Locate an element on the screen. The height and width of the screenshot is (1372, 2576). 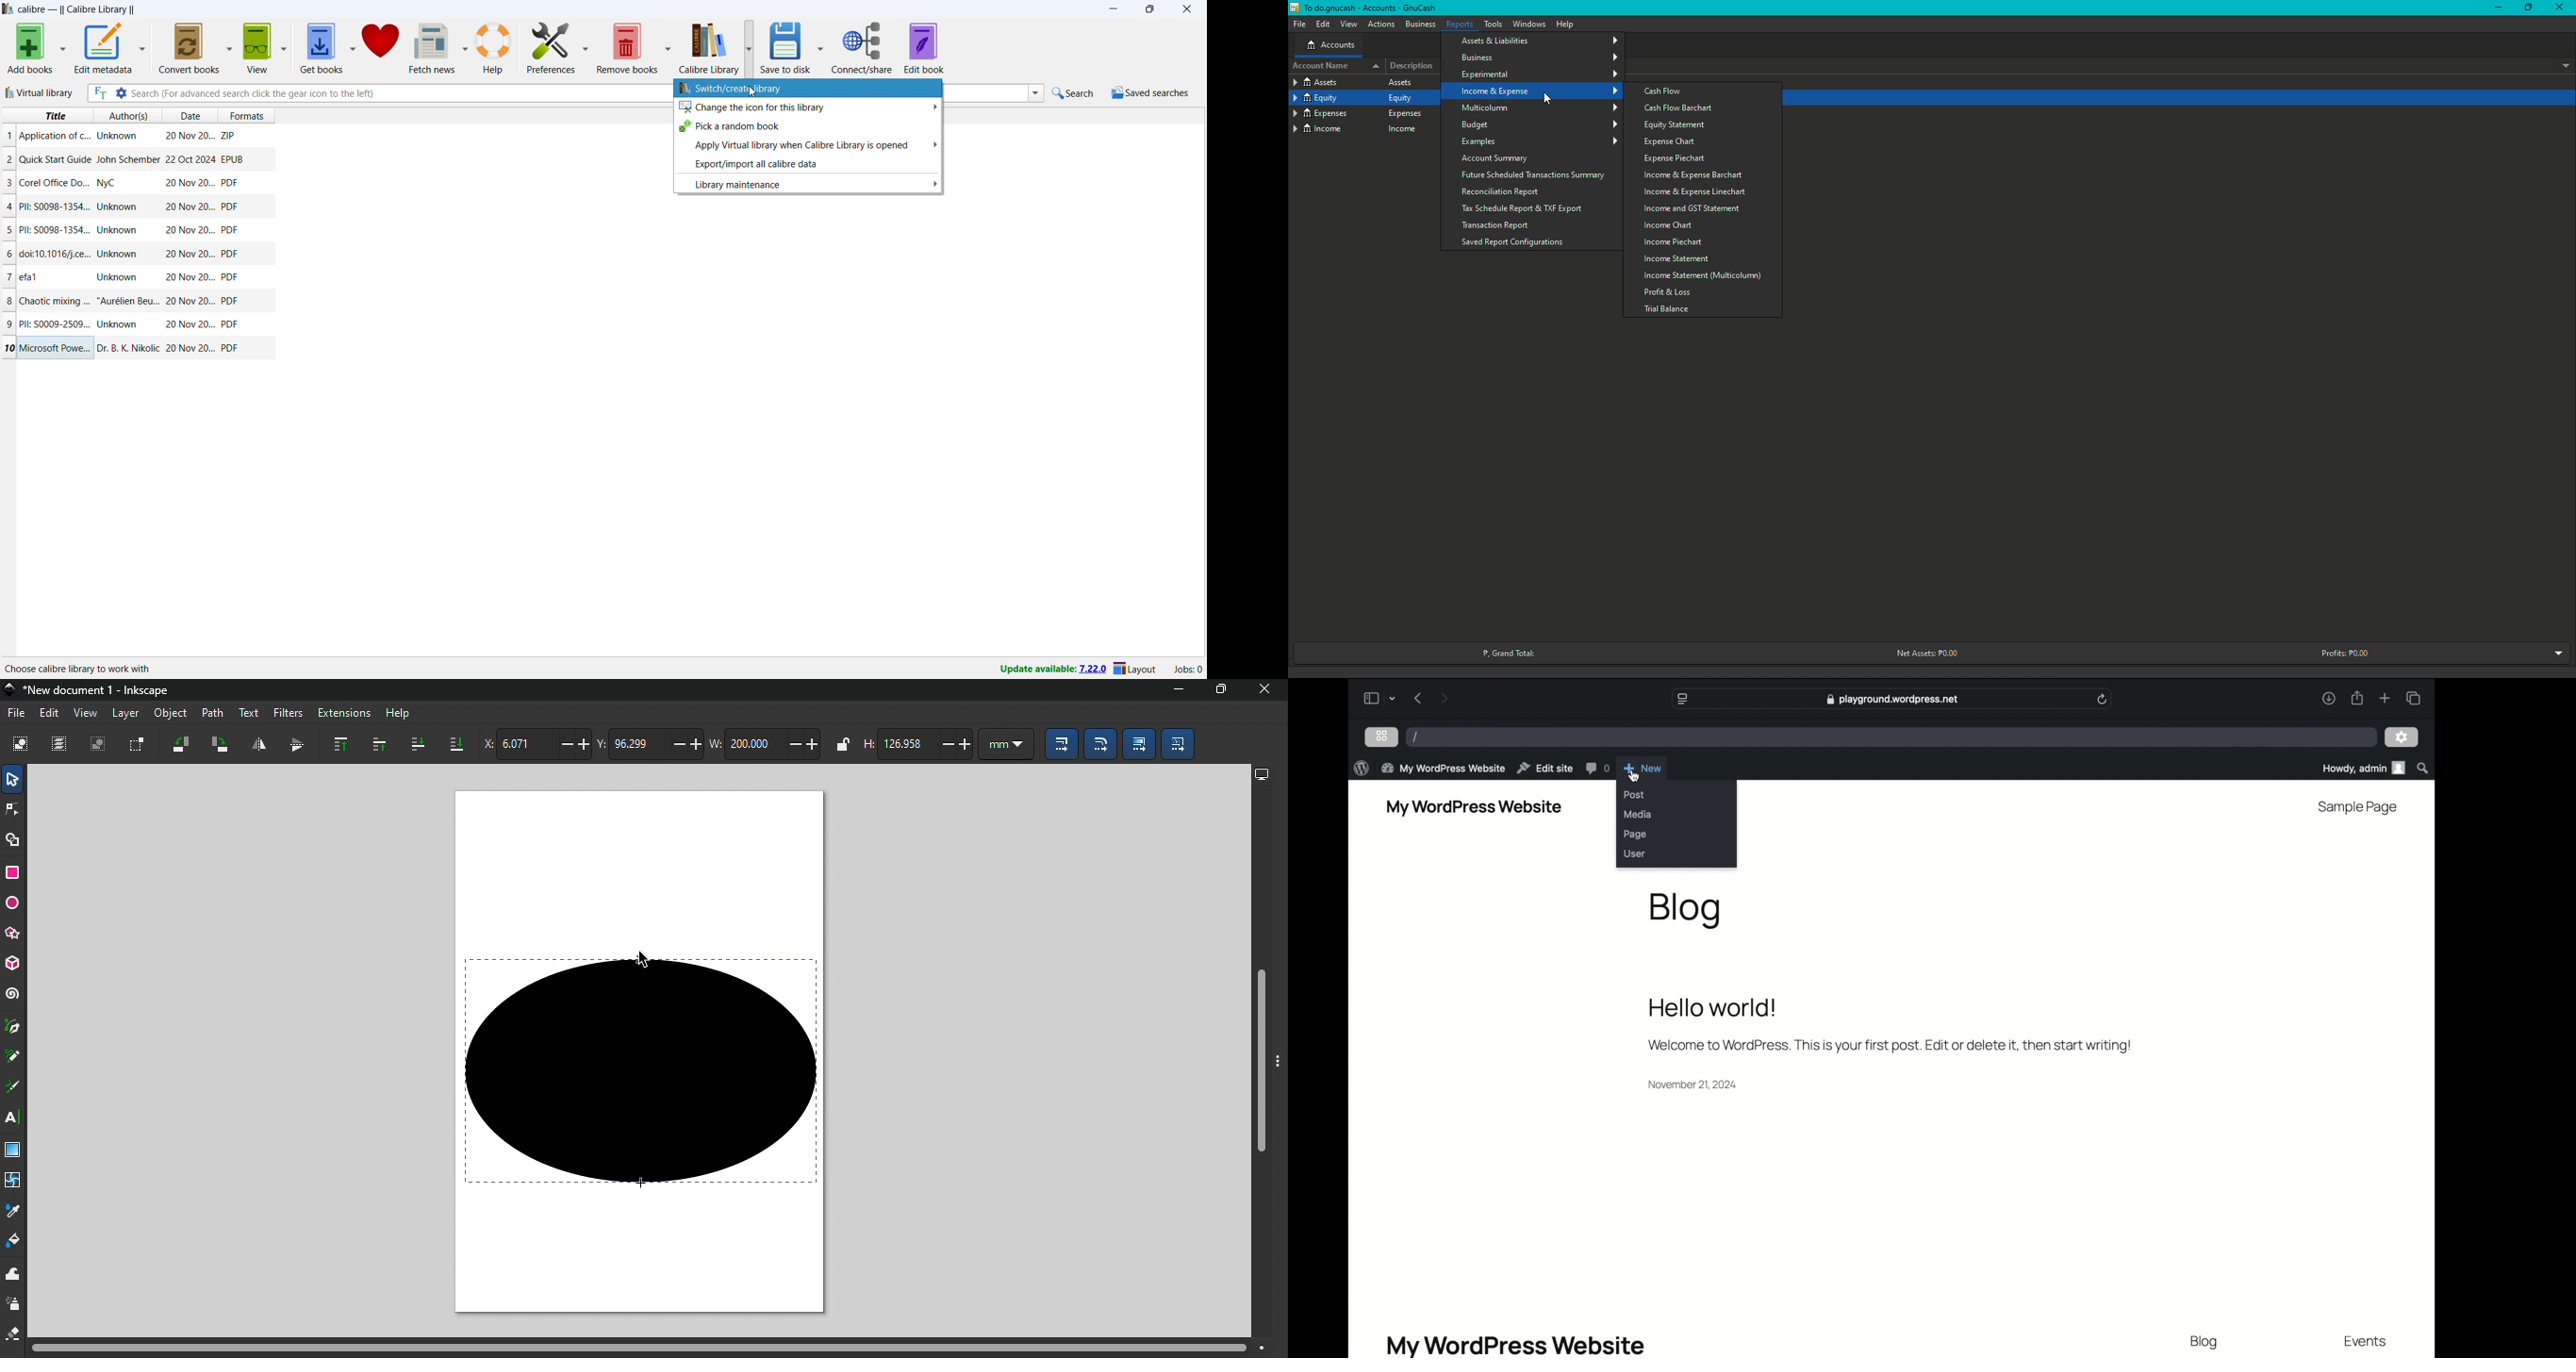
Multicolumn is located at coordinates (1703, 276).